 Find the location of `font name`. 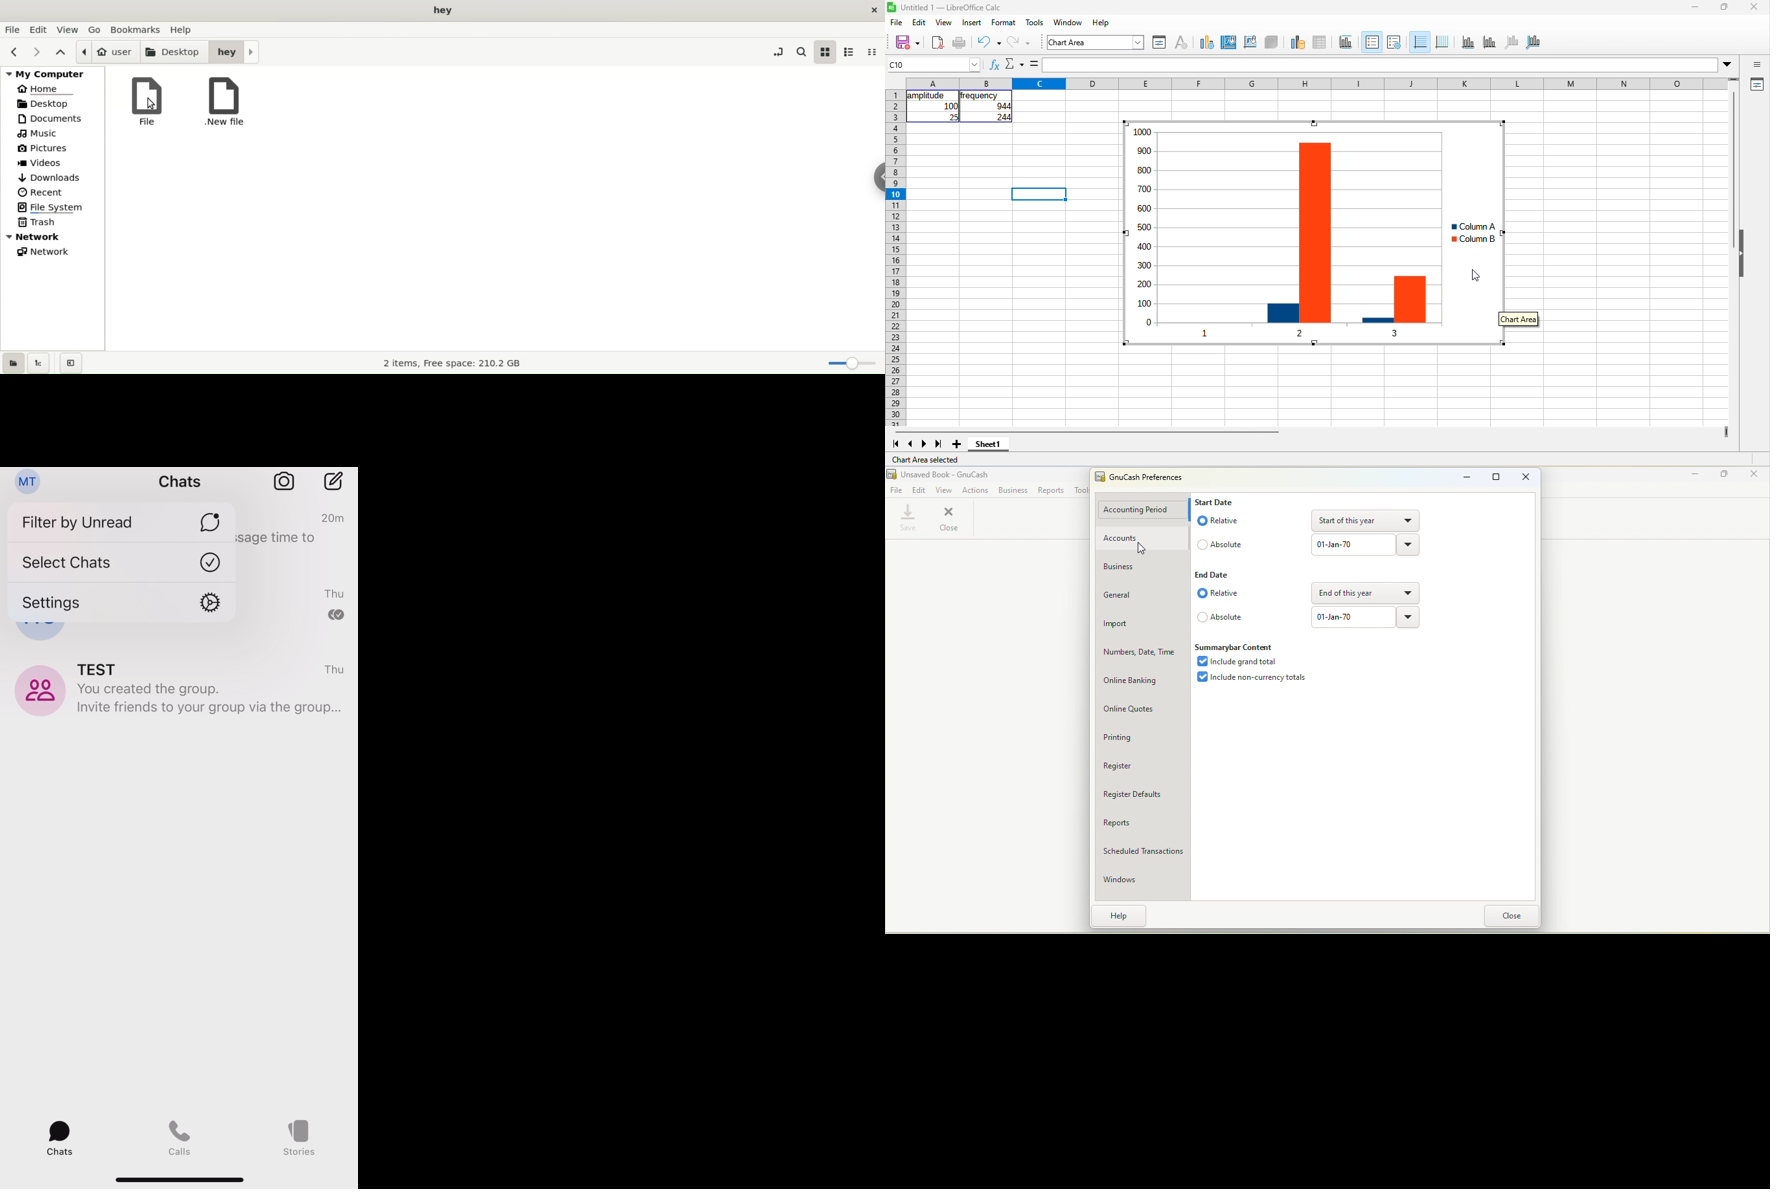

font name is located at coordinates (1096, 42).